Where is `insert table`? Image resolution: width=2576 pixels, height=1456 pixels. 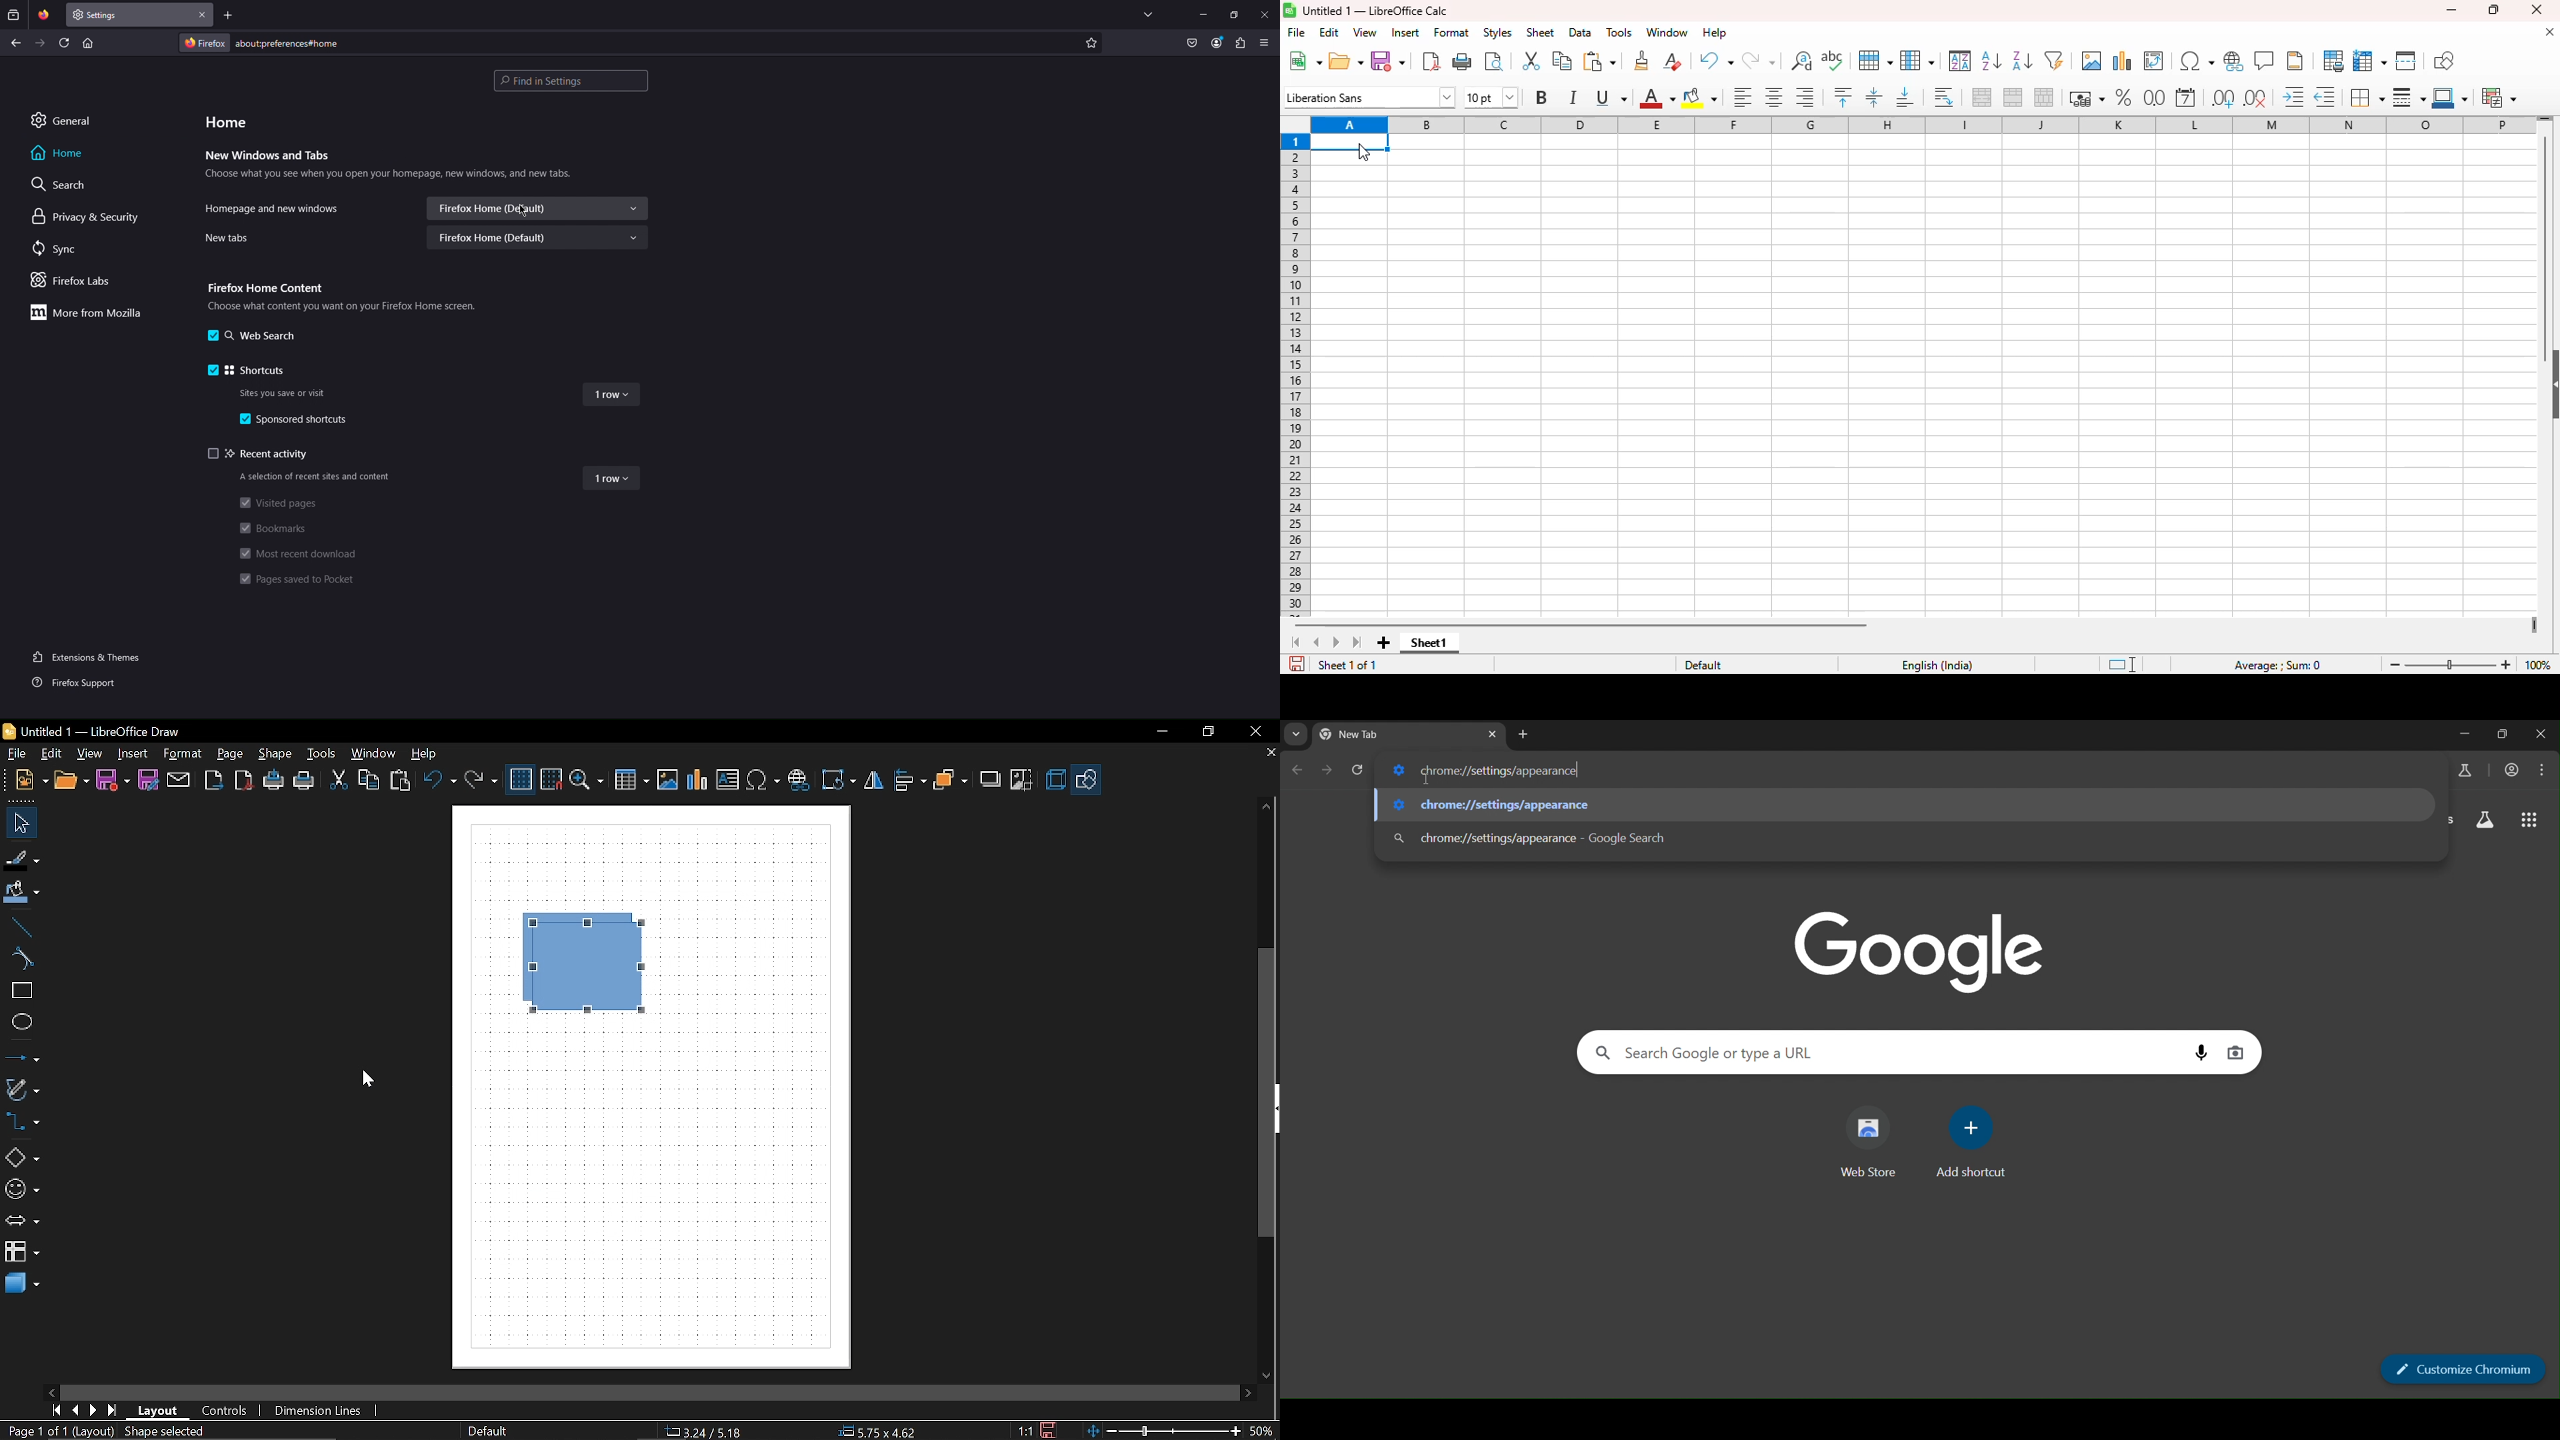
insert table is located at coordinates (631, 781).